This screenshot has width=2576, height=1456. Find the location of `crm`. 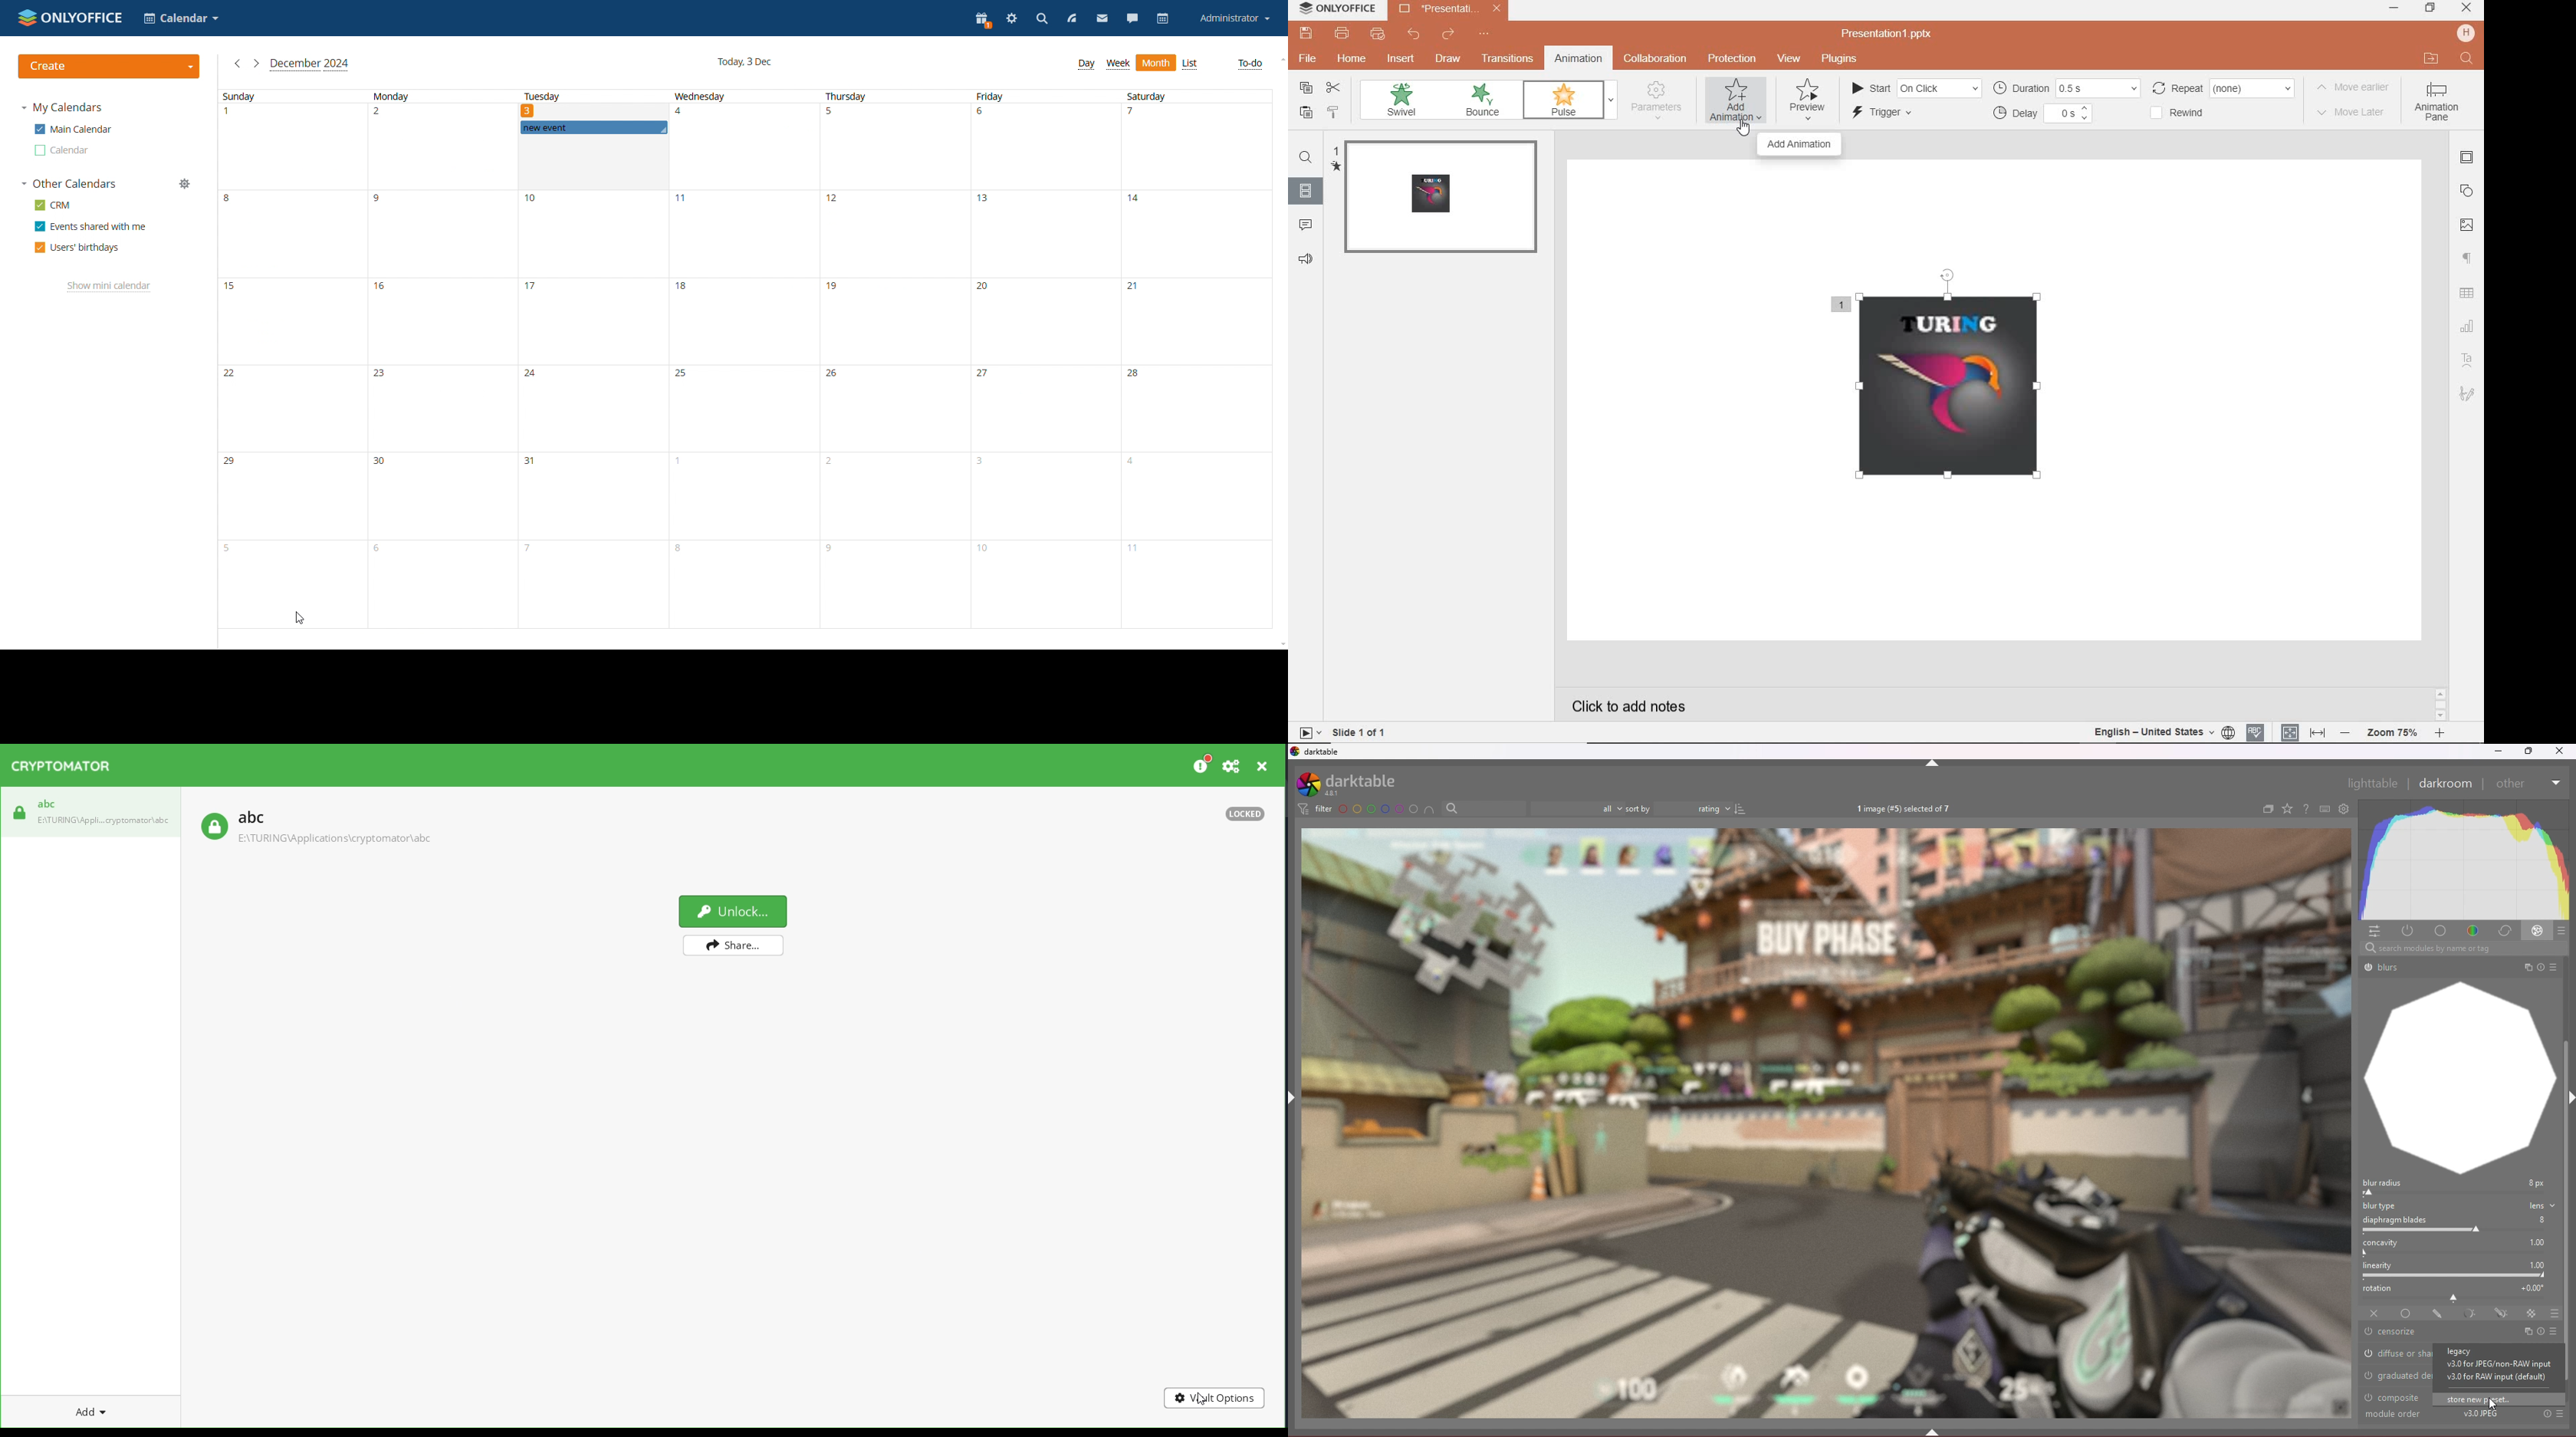

crm is located at coordinates (52, 206).